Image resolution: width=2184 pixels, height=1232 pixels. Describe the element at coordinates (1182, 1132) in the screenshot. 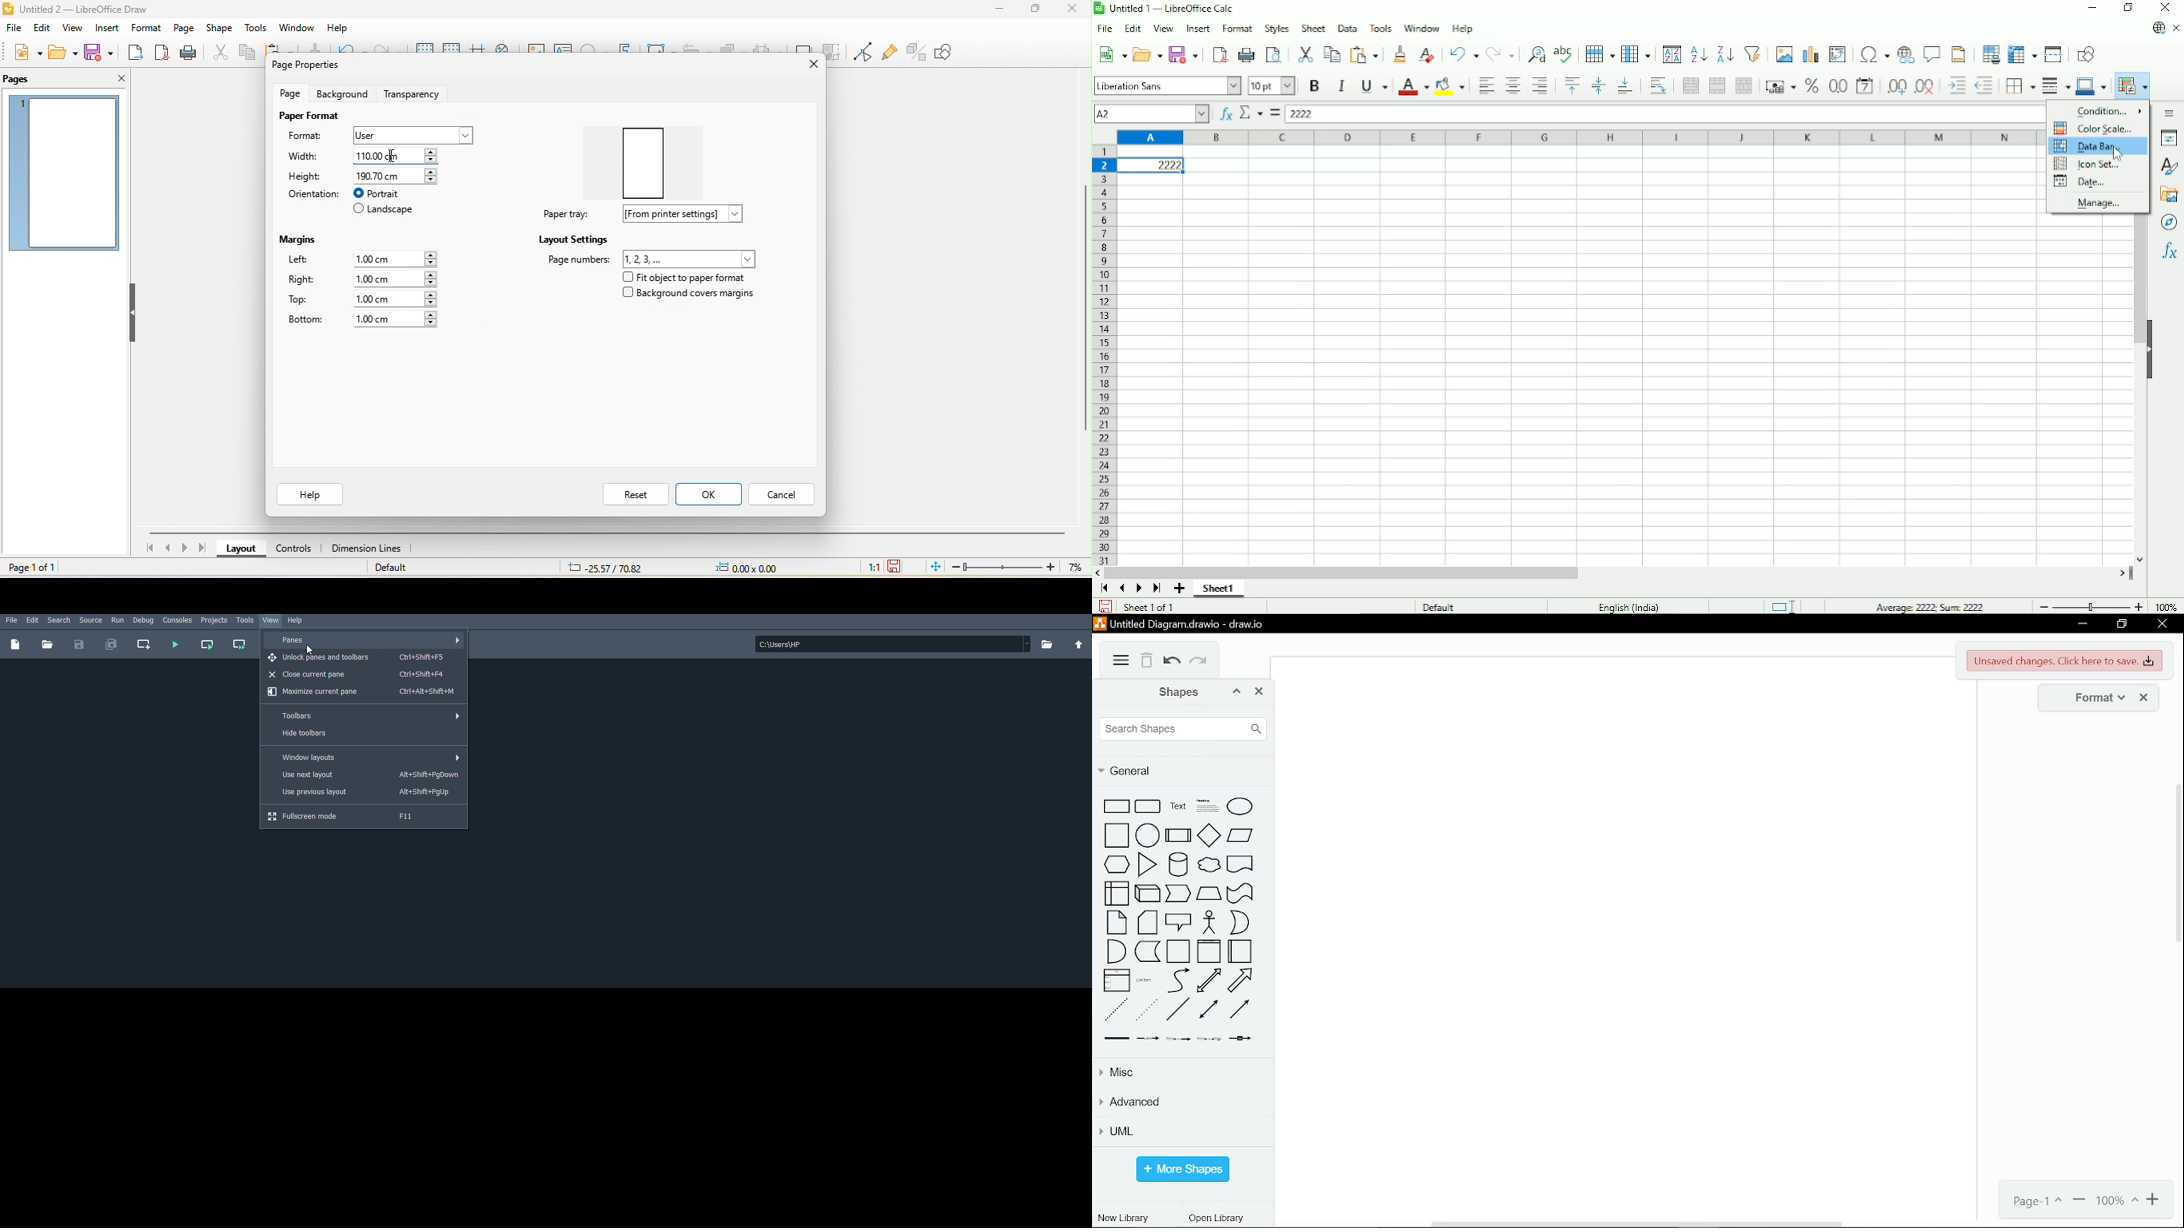

I see `UML` at that location.